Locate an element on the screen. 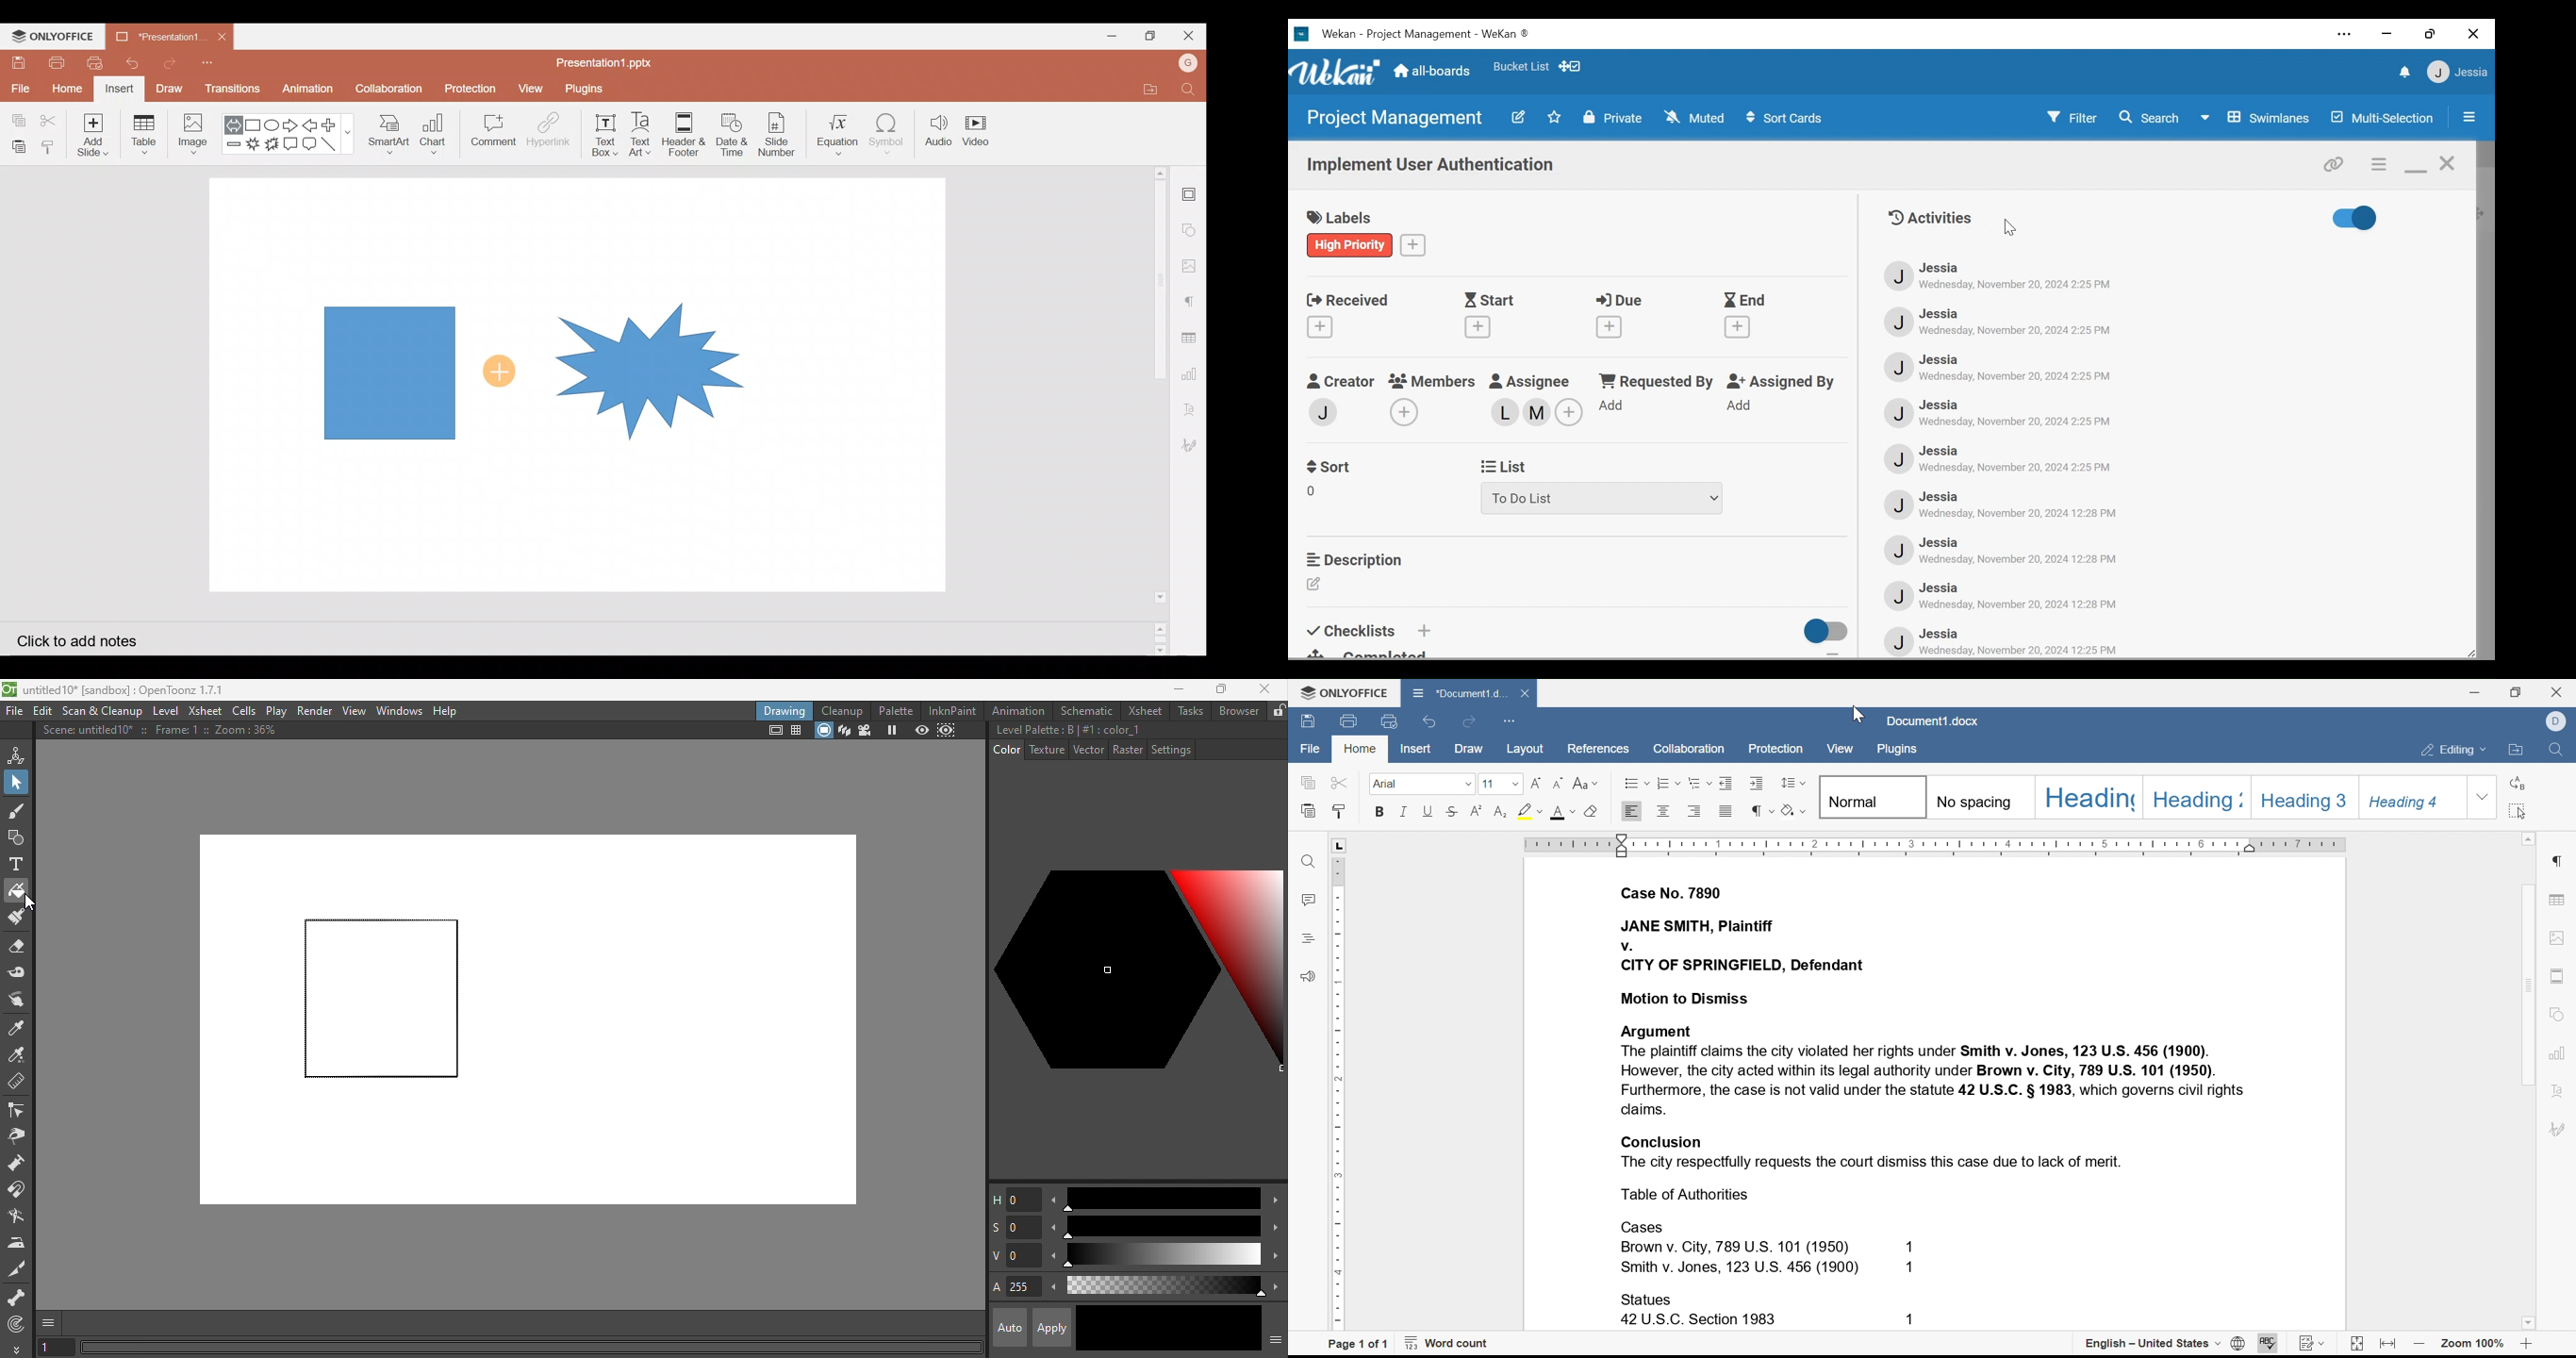 The image size is (2576, 1372). Slide number is located at coordinates (778, 133).